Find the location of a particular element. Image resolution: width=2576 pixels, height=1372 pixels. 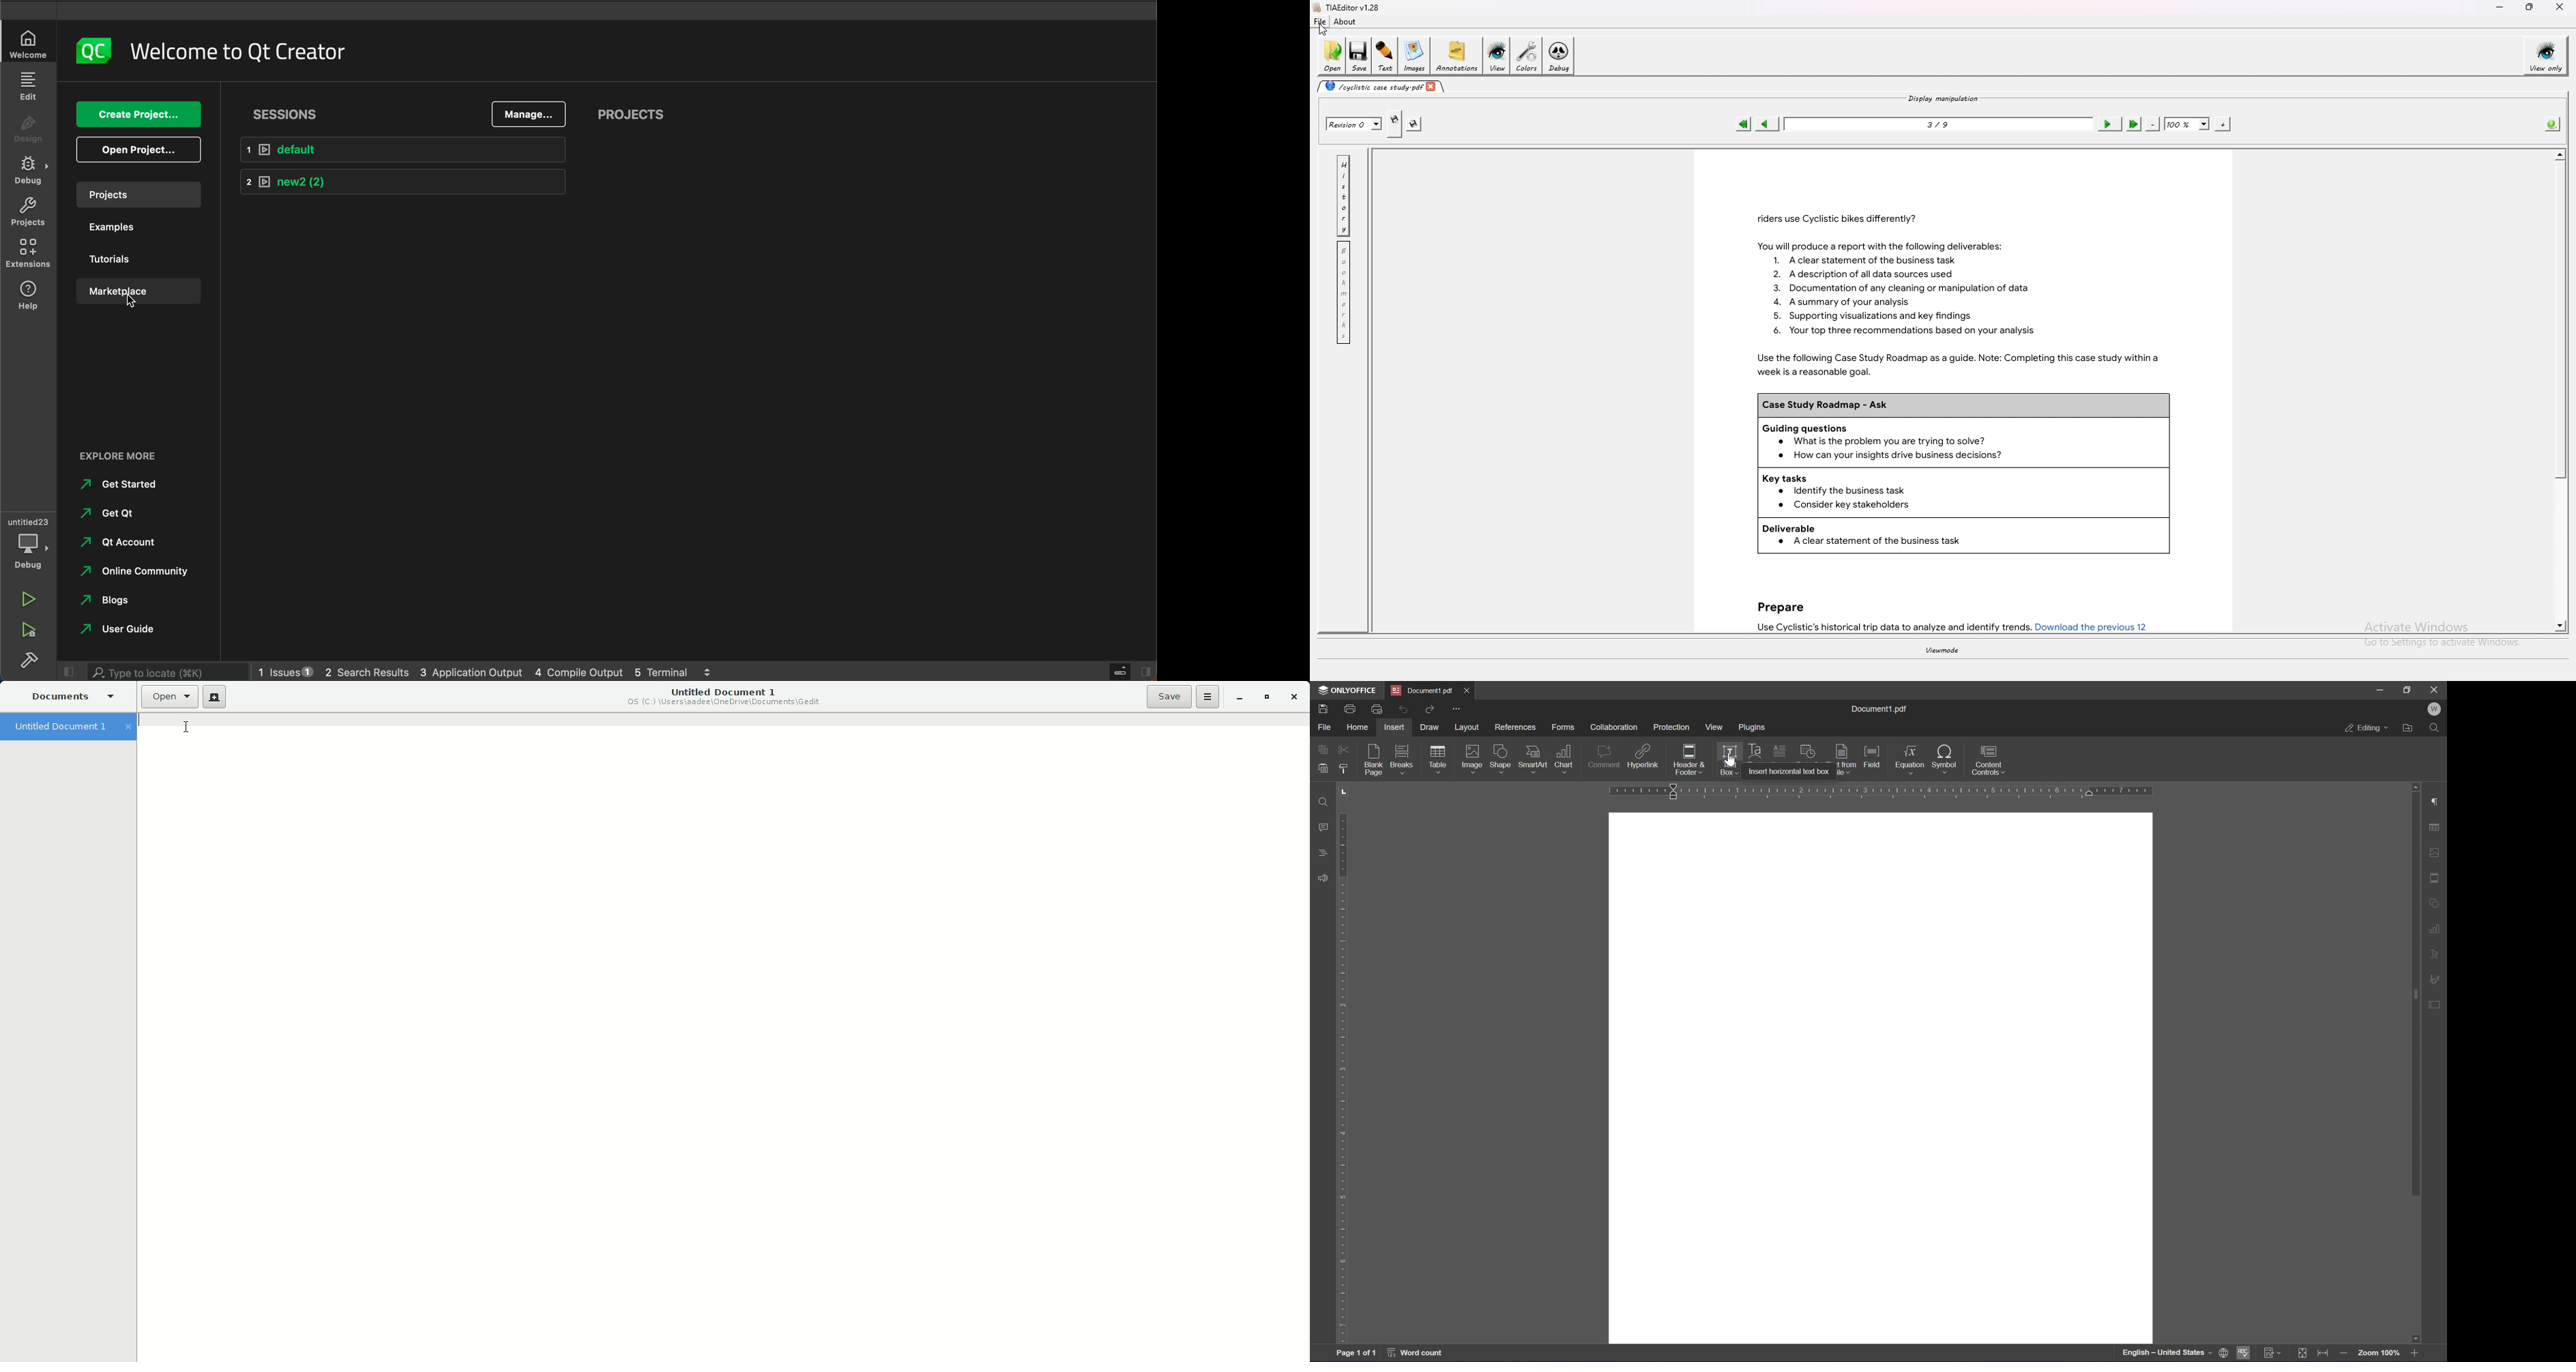

copy style is located at coordinates (1343, 769).